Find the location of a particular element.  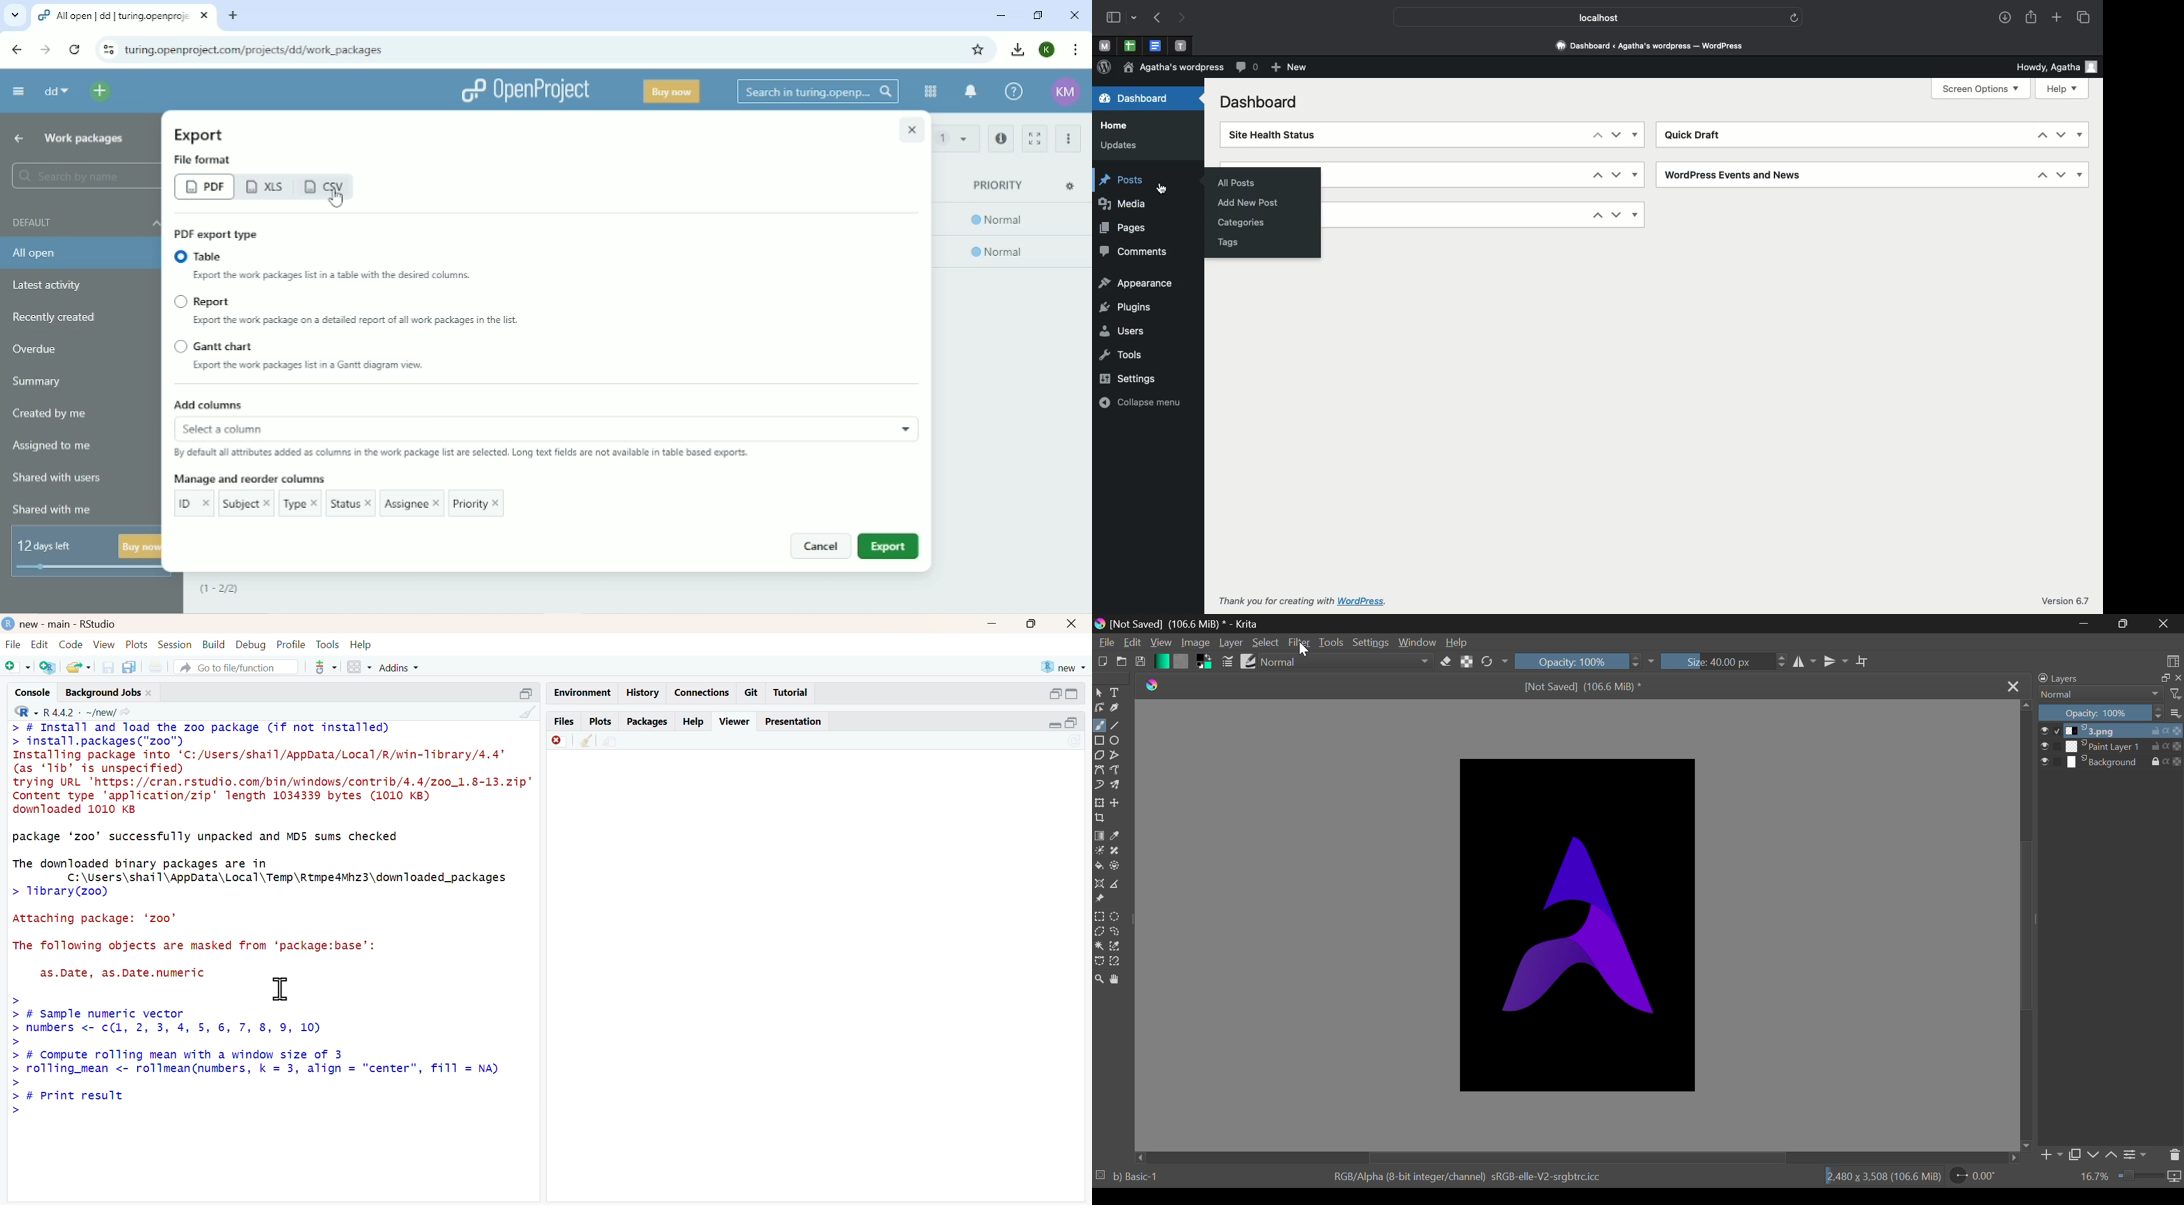

Thank you for creating with is located at coordinates (1270, 602).